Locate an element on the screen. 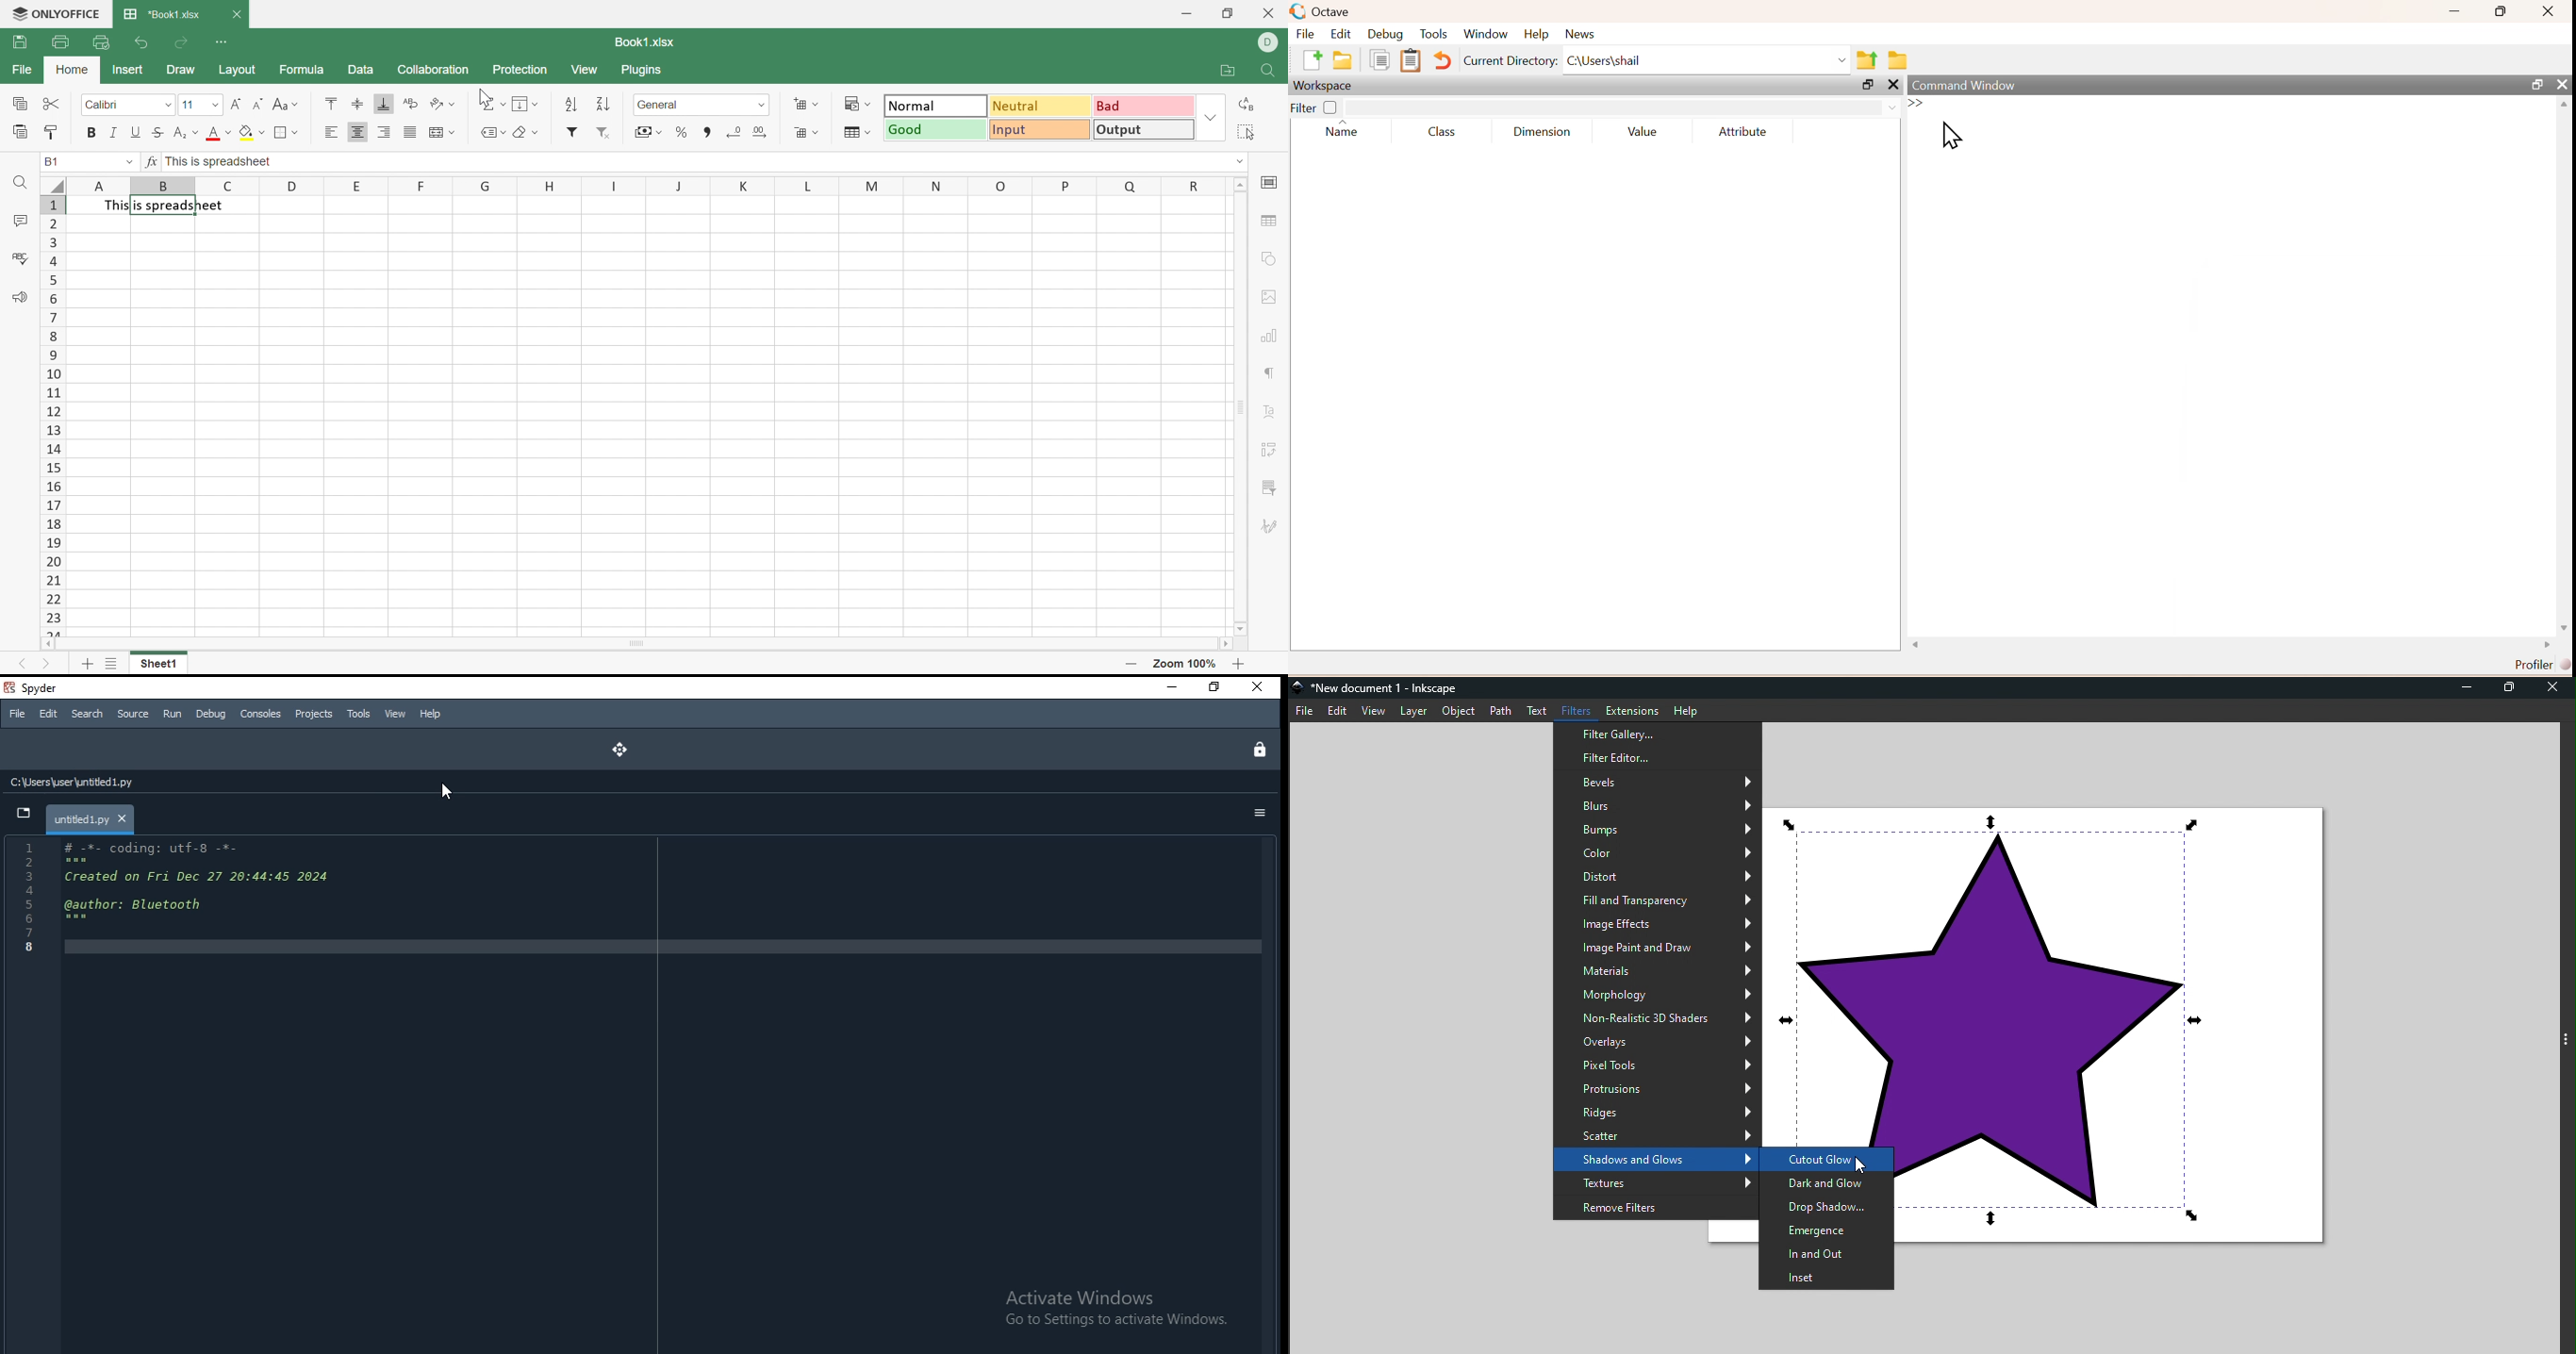  General is located at coordinates (659, 103).